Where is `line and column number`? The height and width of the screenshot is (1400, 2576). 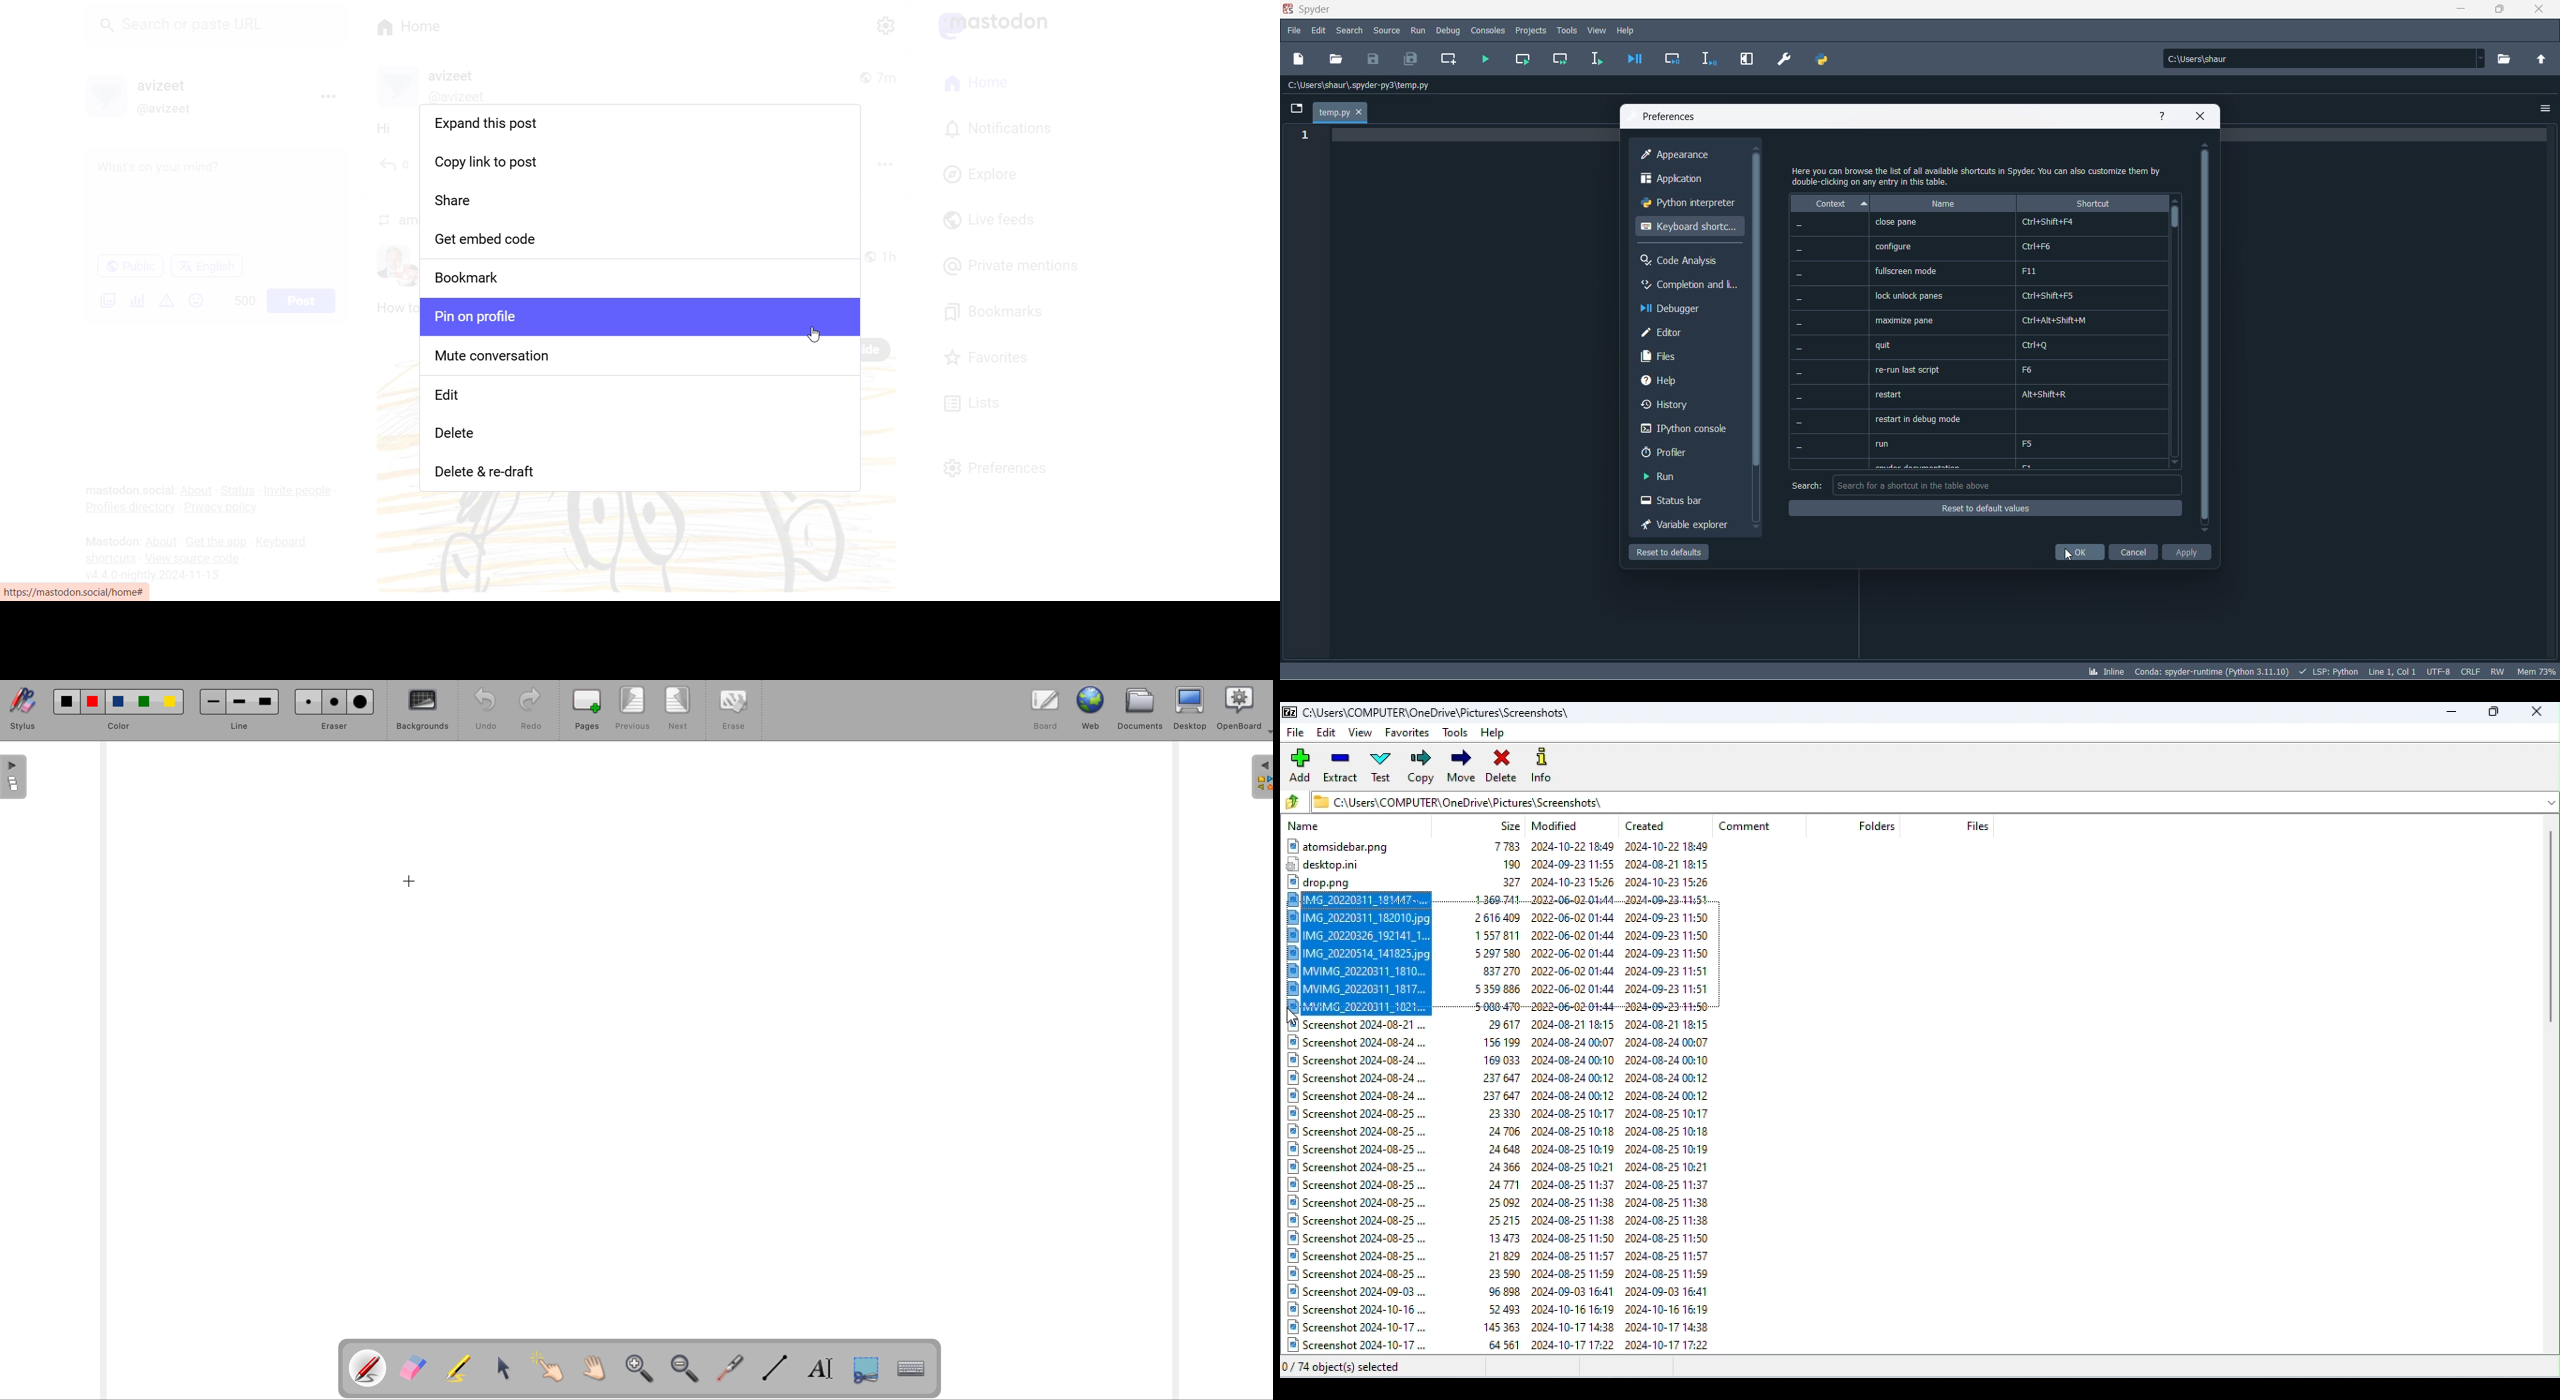 line and column number is located at coordinates (2393, 669).